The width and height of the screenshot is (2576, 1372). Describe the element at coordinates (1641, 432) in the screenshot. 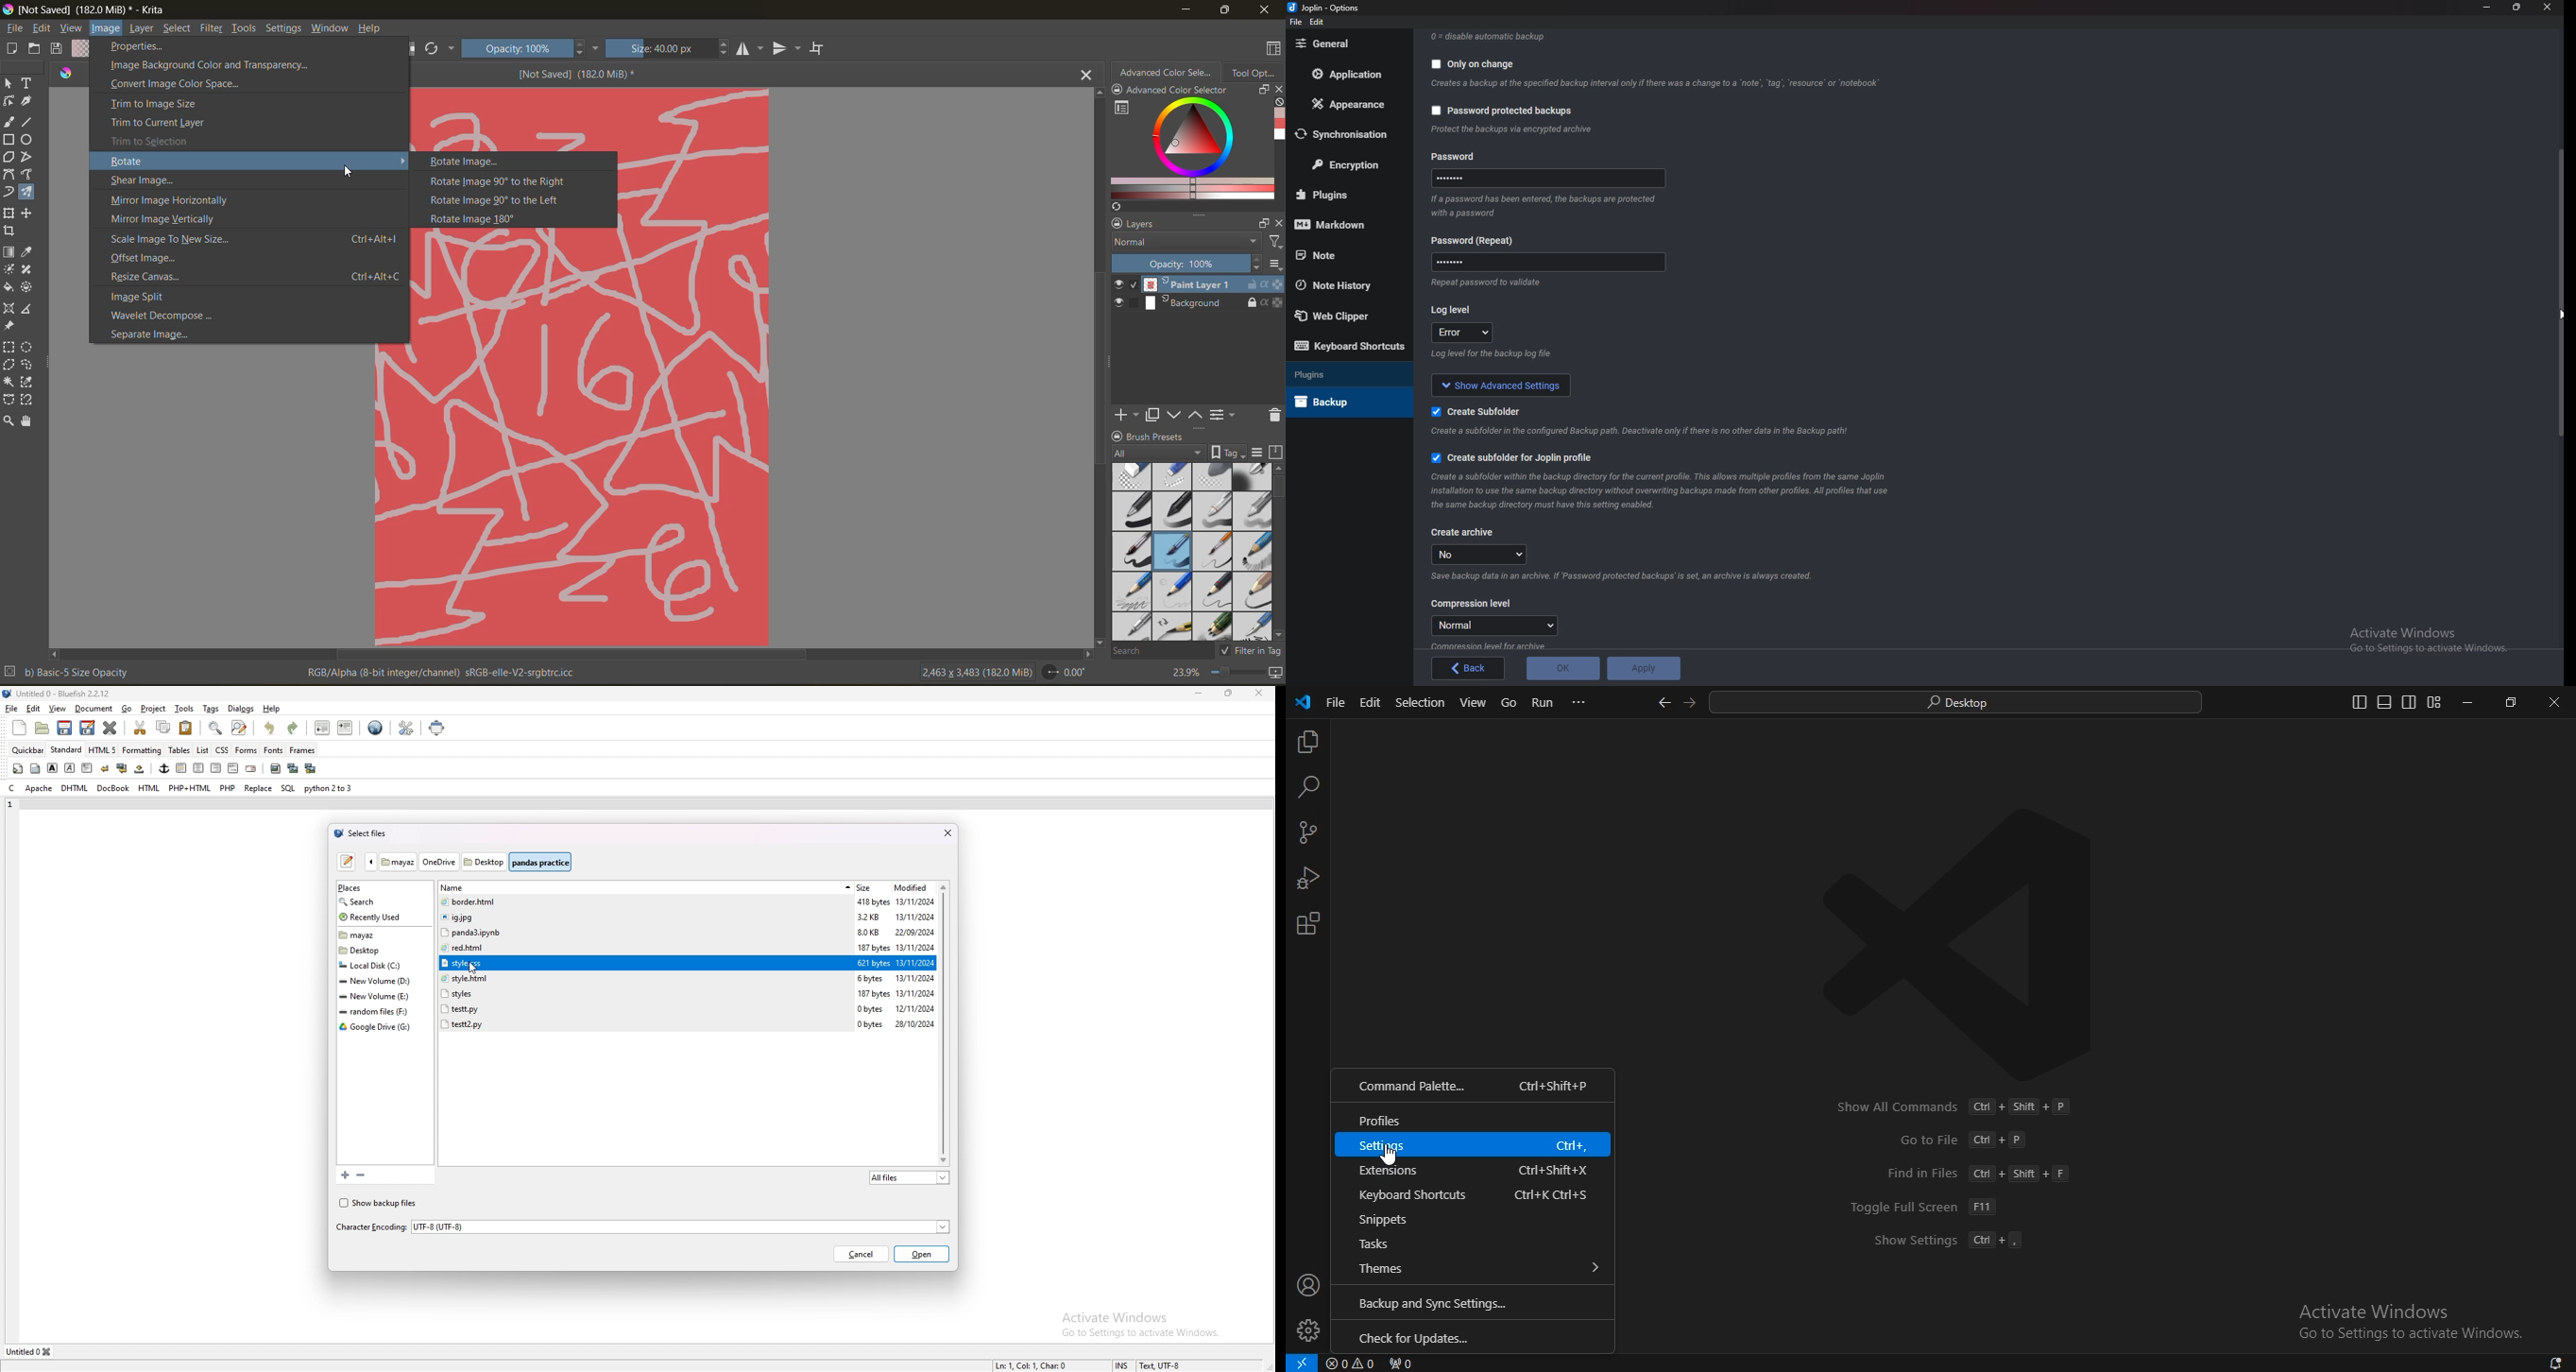

I see `Info` at that location.